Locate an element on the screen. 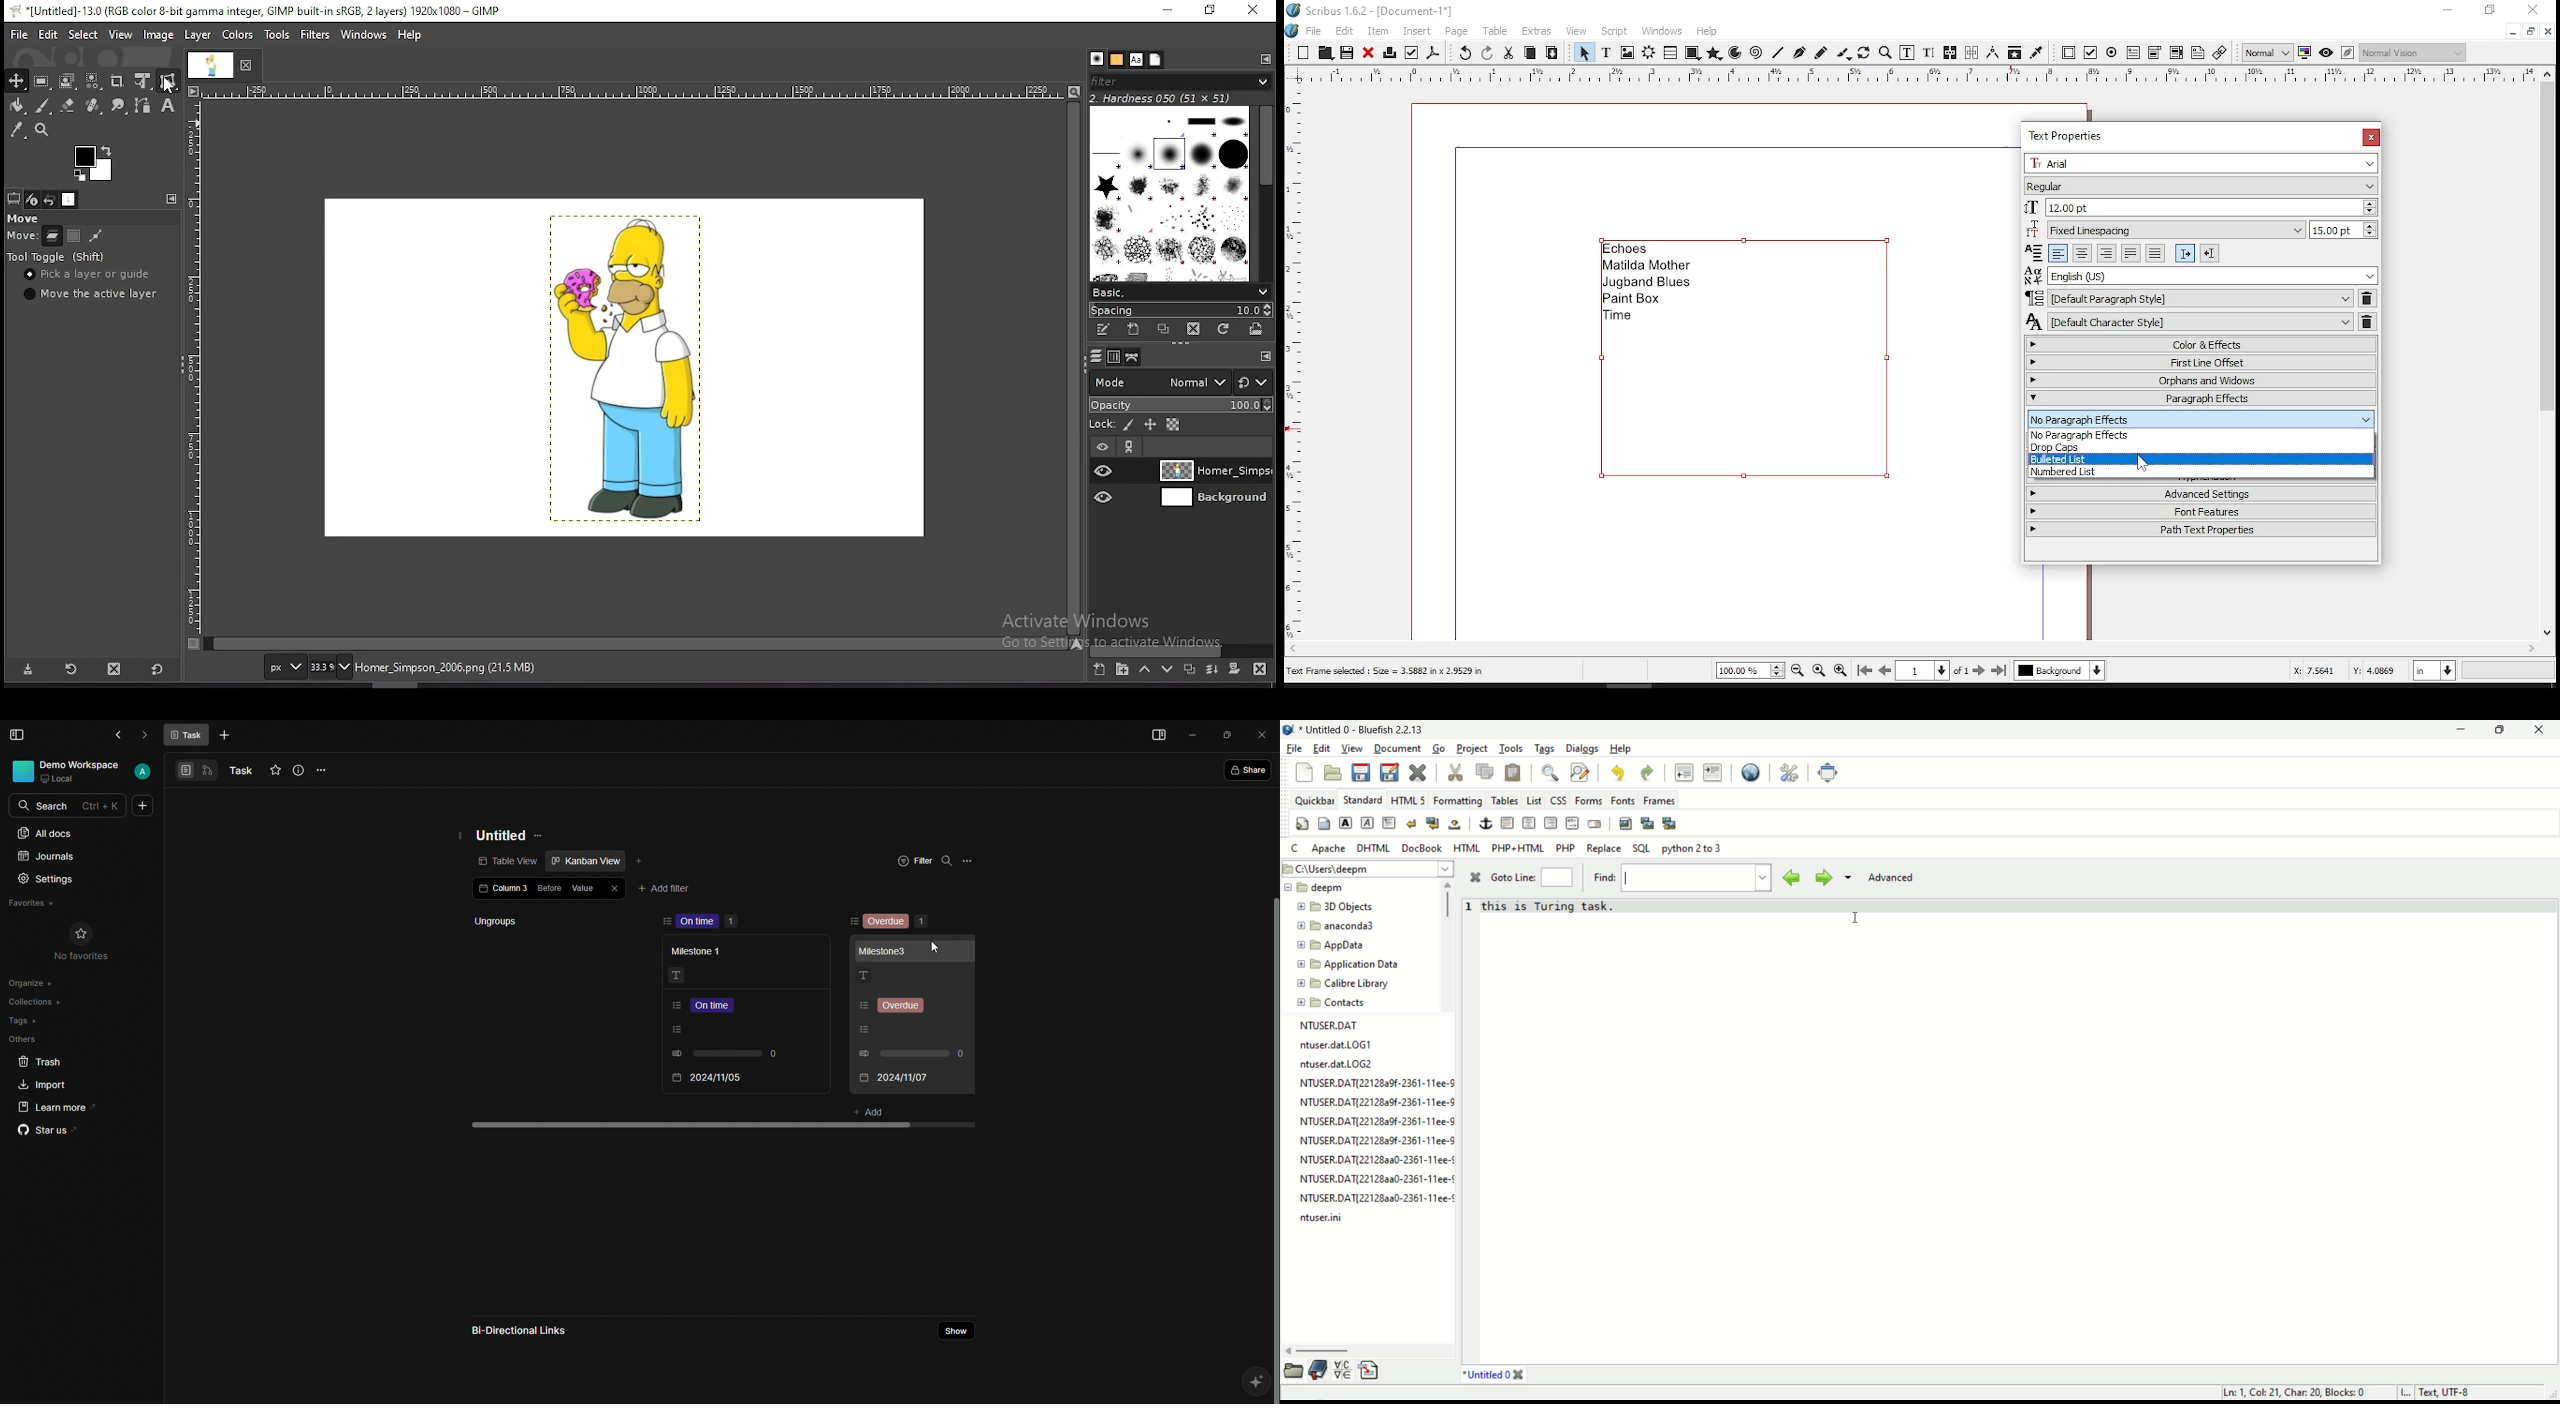 This screenshot has width=2576, height=1428. non breaking space is located at coordinates (1455, 825).